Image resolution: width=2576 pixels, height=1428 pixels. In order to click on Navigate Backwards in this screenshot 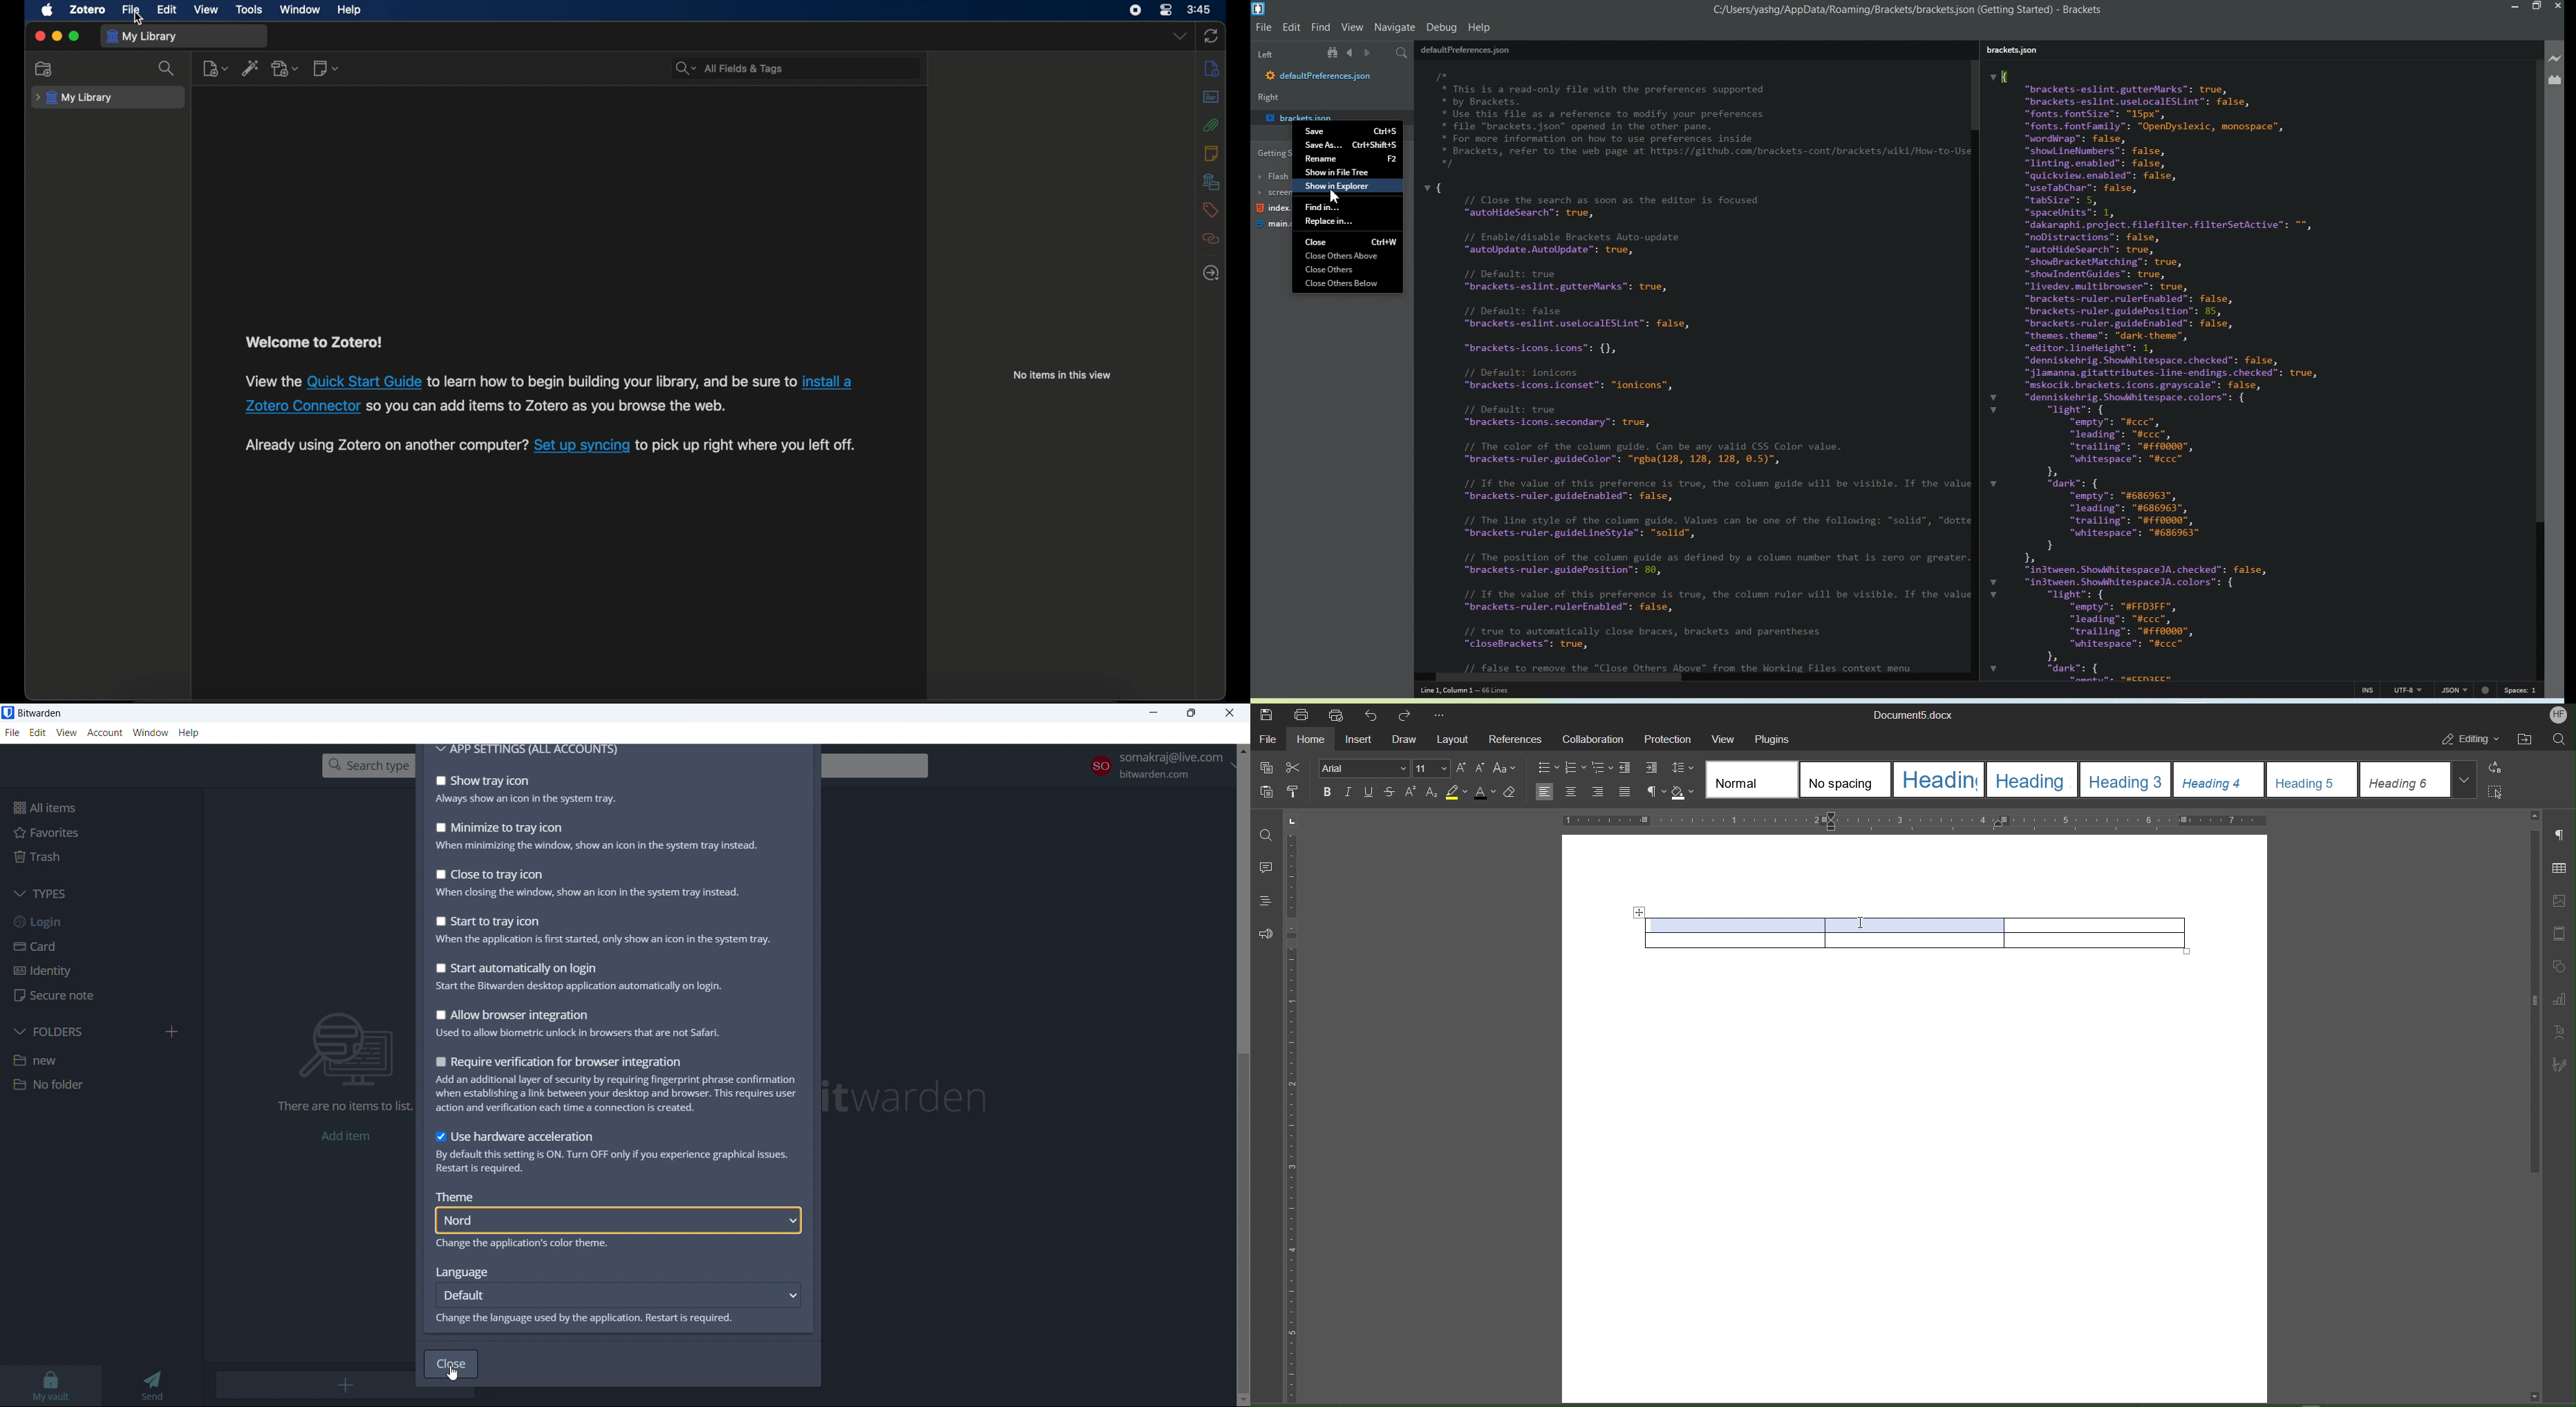, I will do `click(1352, 53)`.